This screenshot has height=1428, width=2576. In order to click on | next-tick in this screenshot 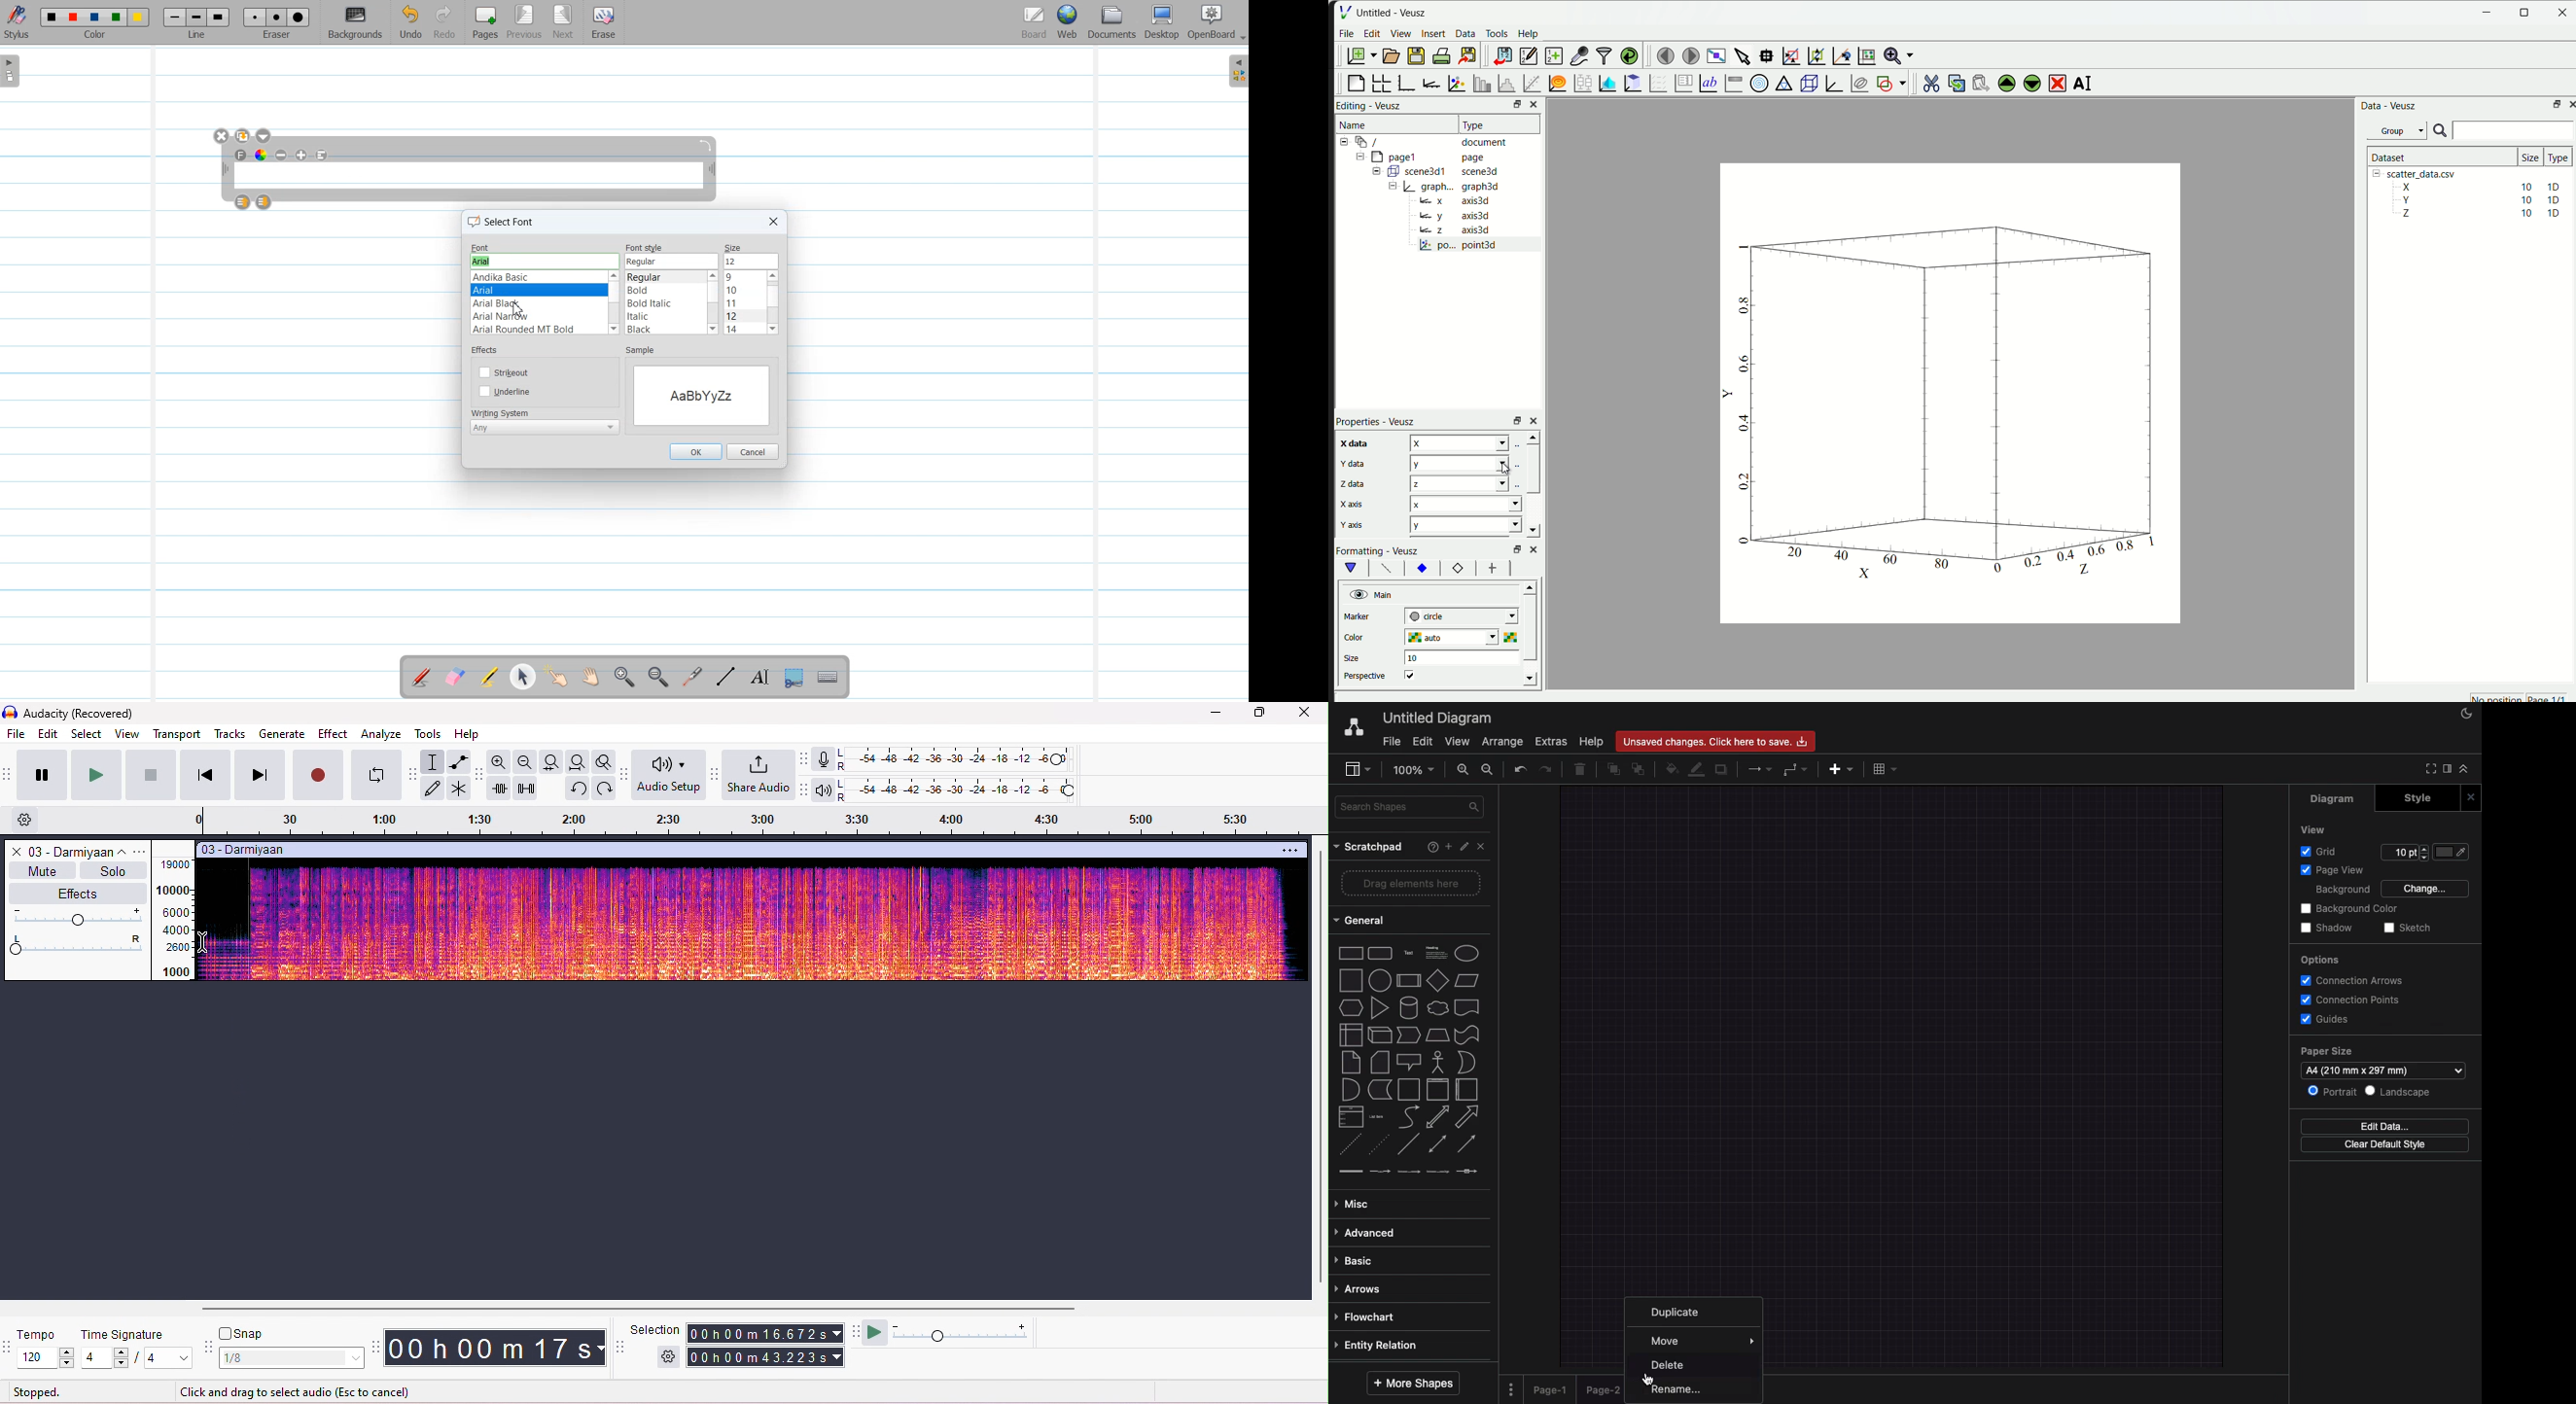, I will do `click(1467, 618)`.